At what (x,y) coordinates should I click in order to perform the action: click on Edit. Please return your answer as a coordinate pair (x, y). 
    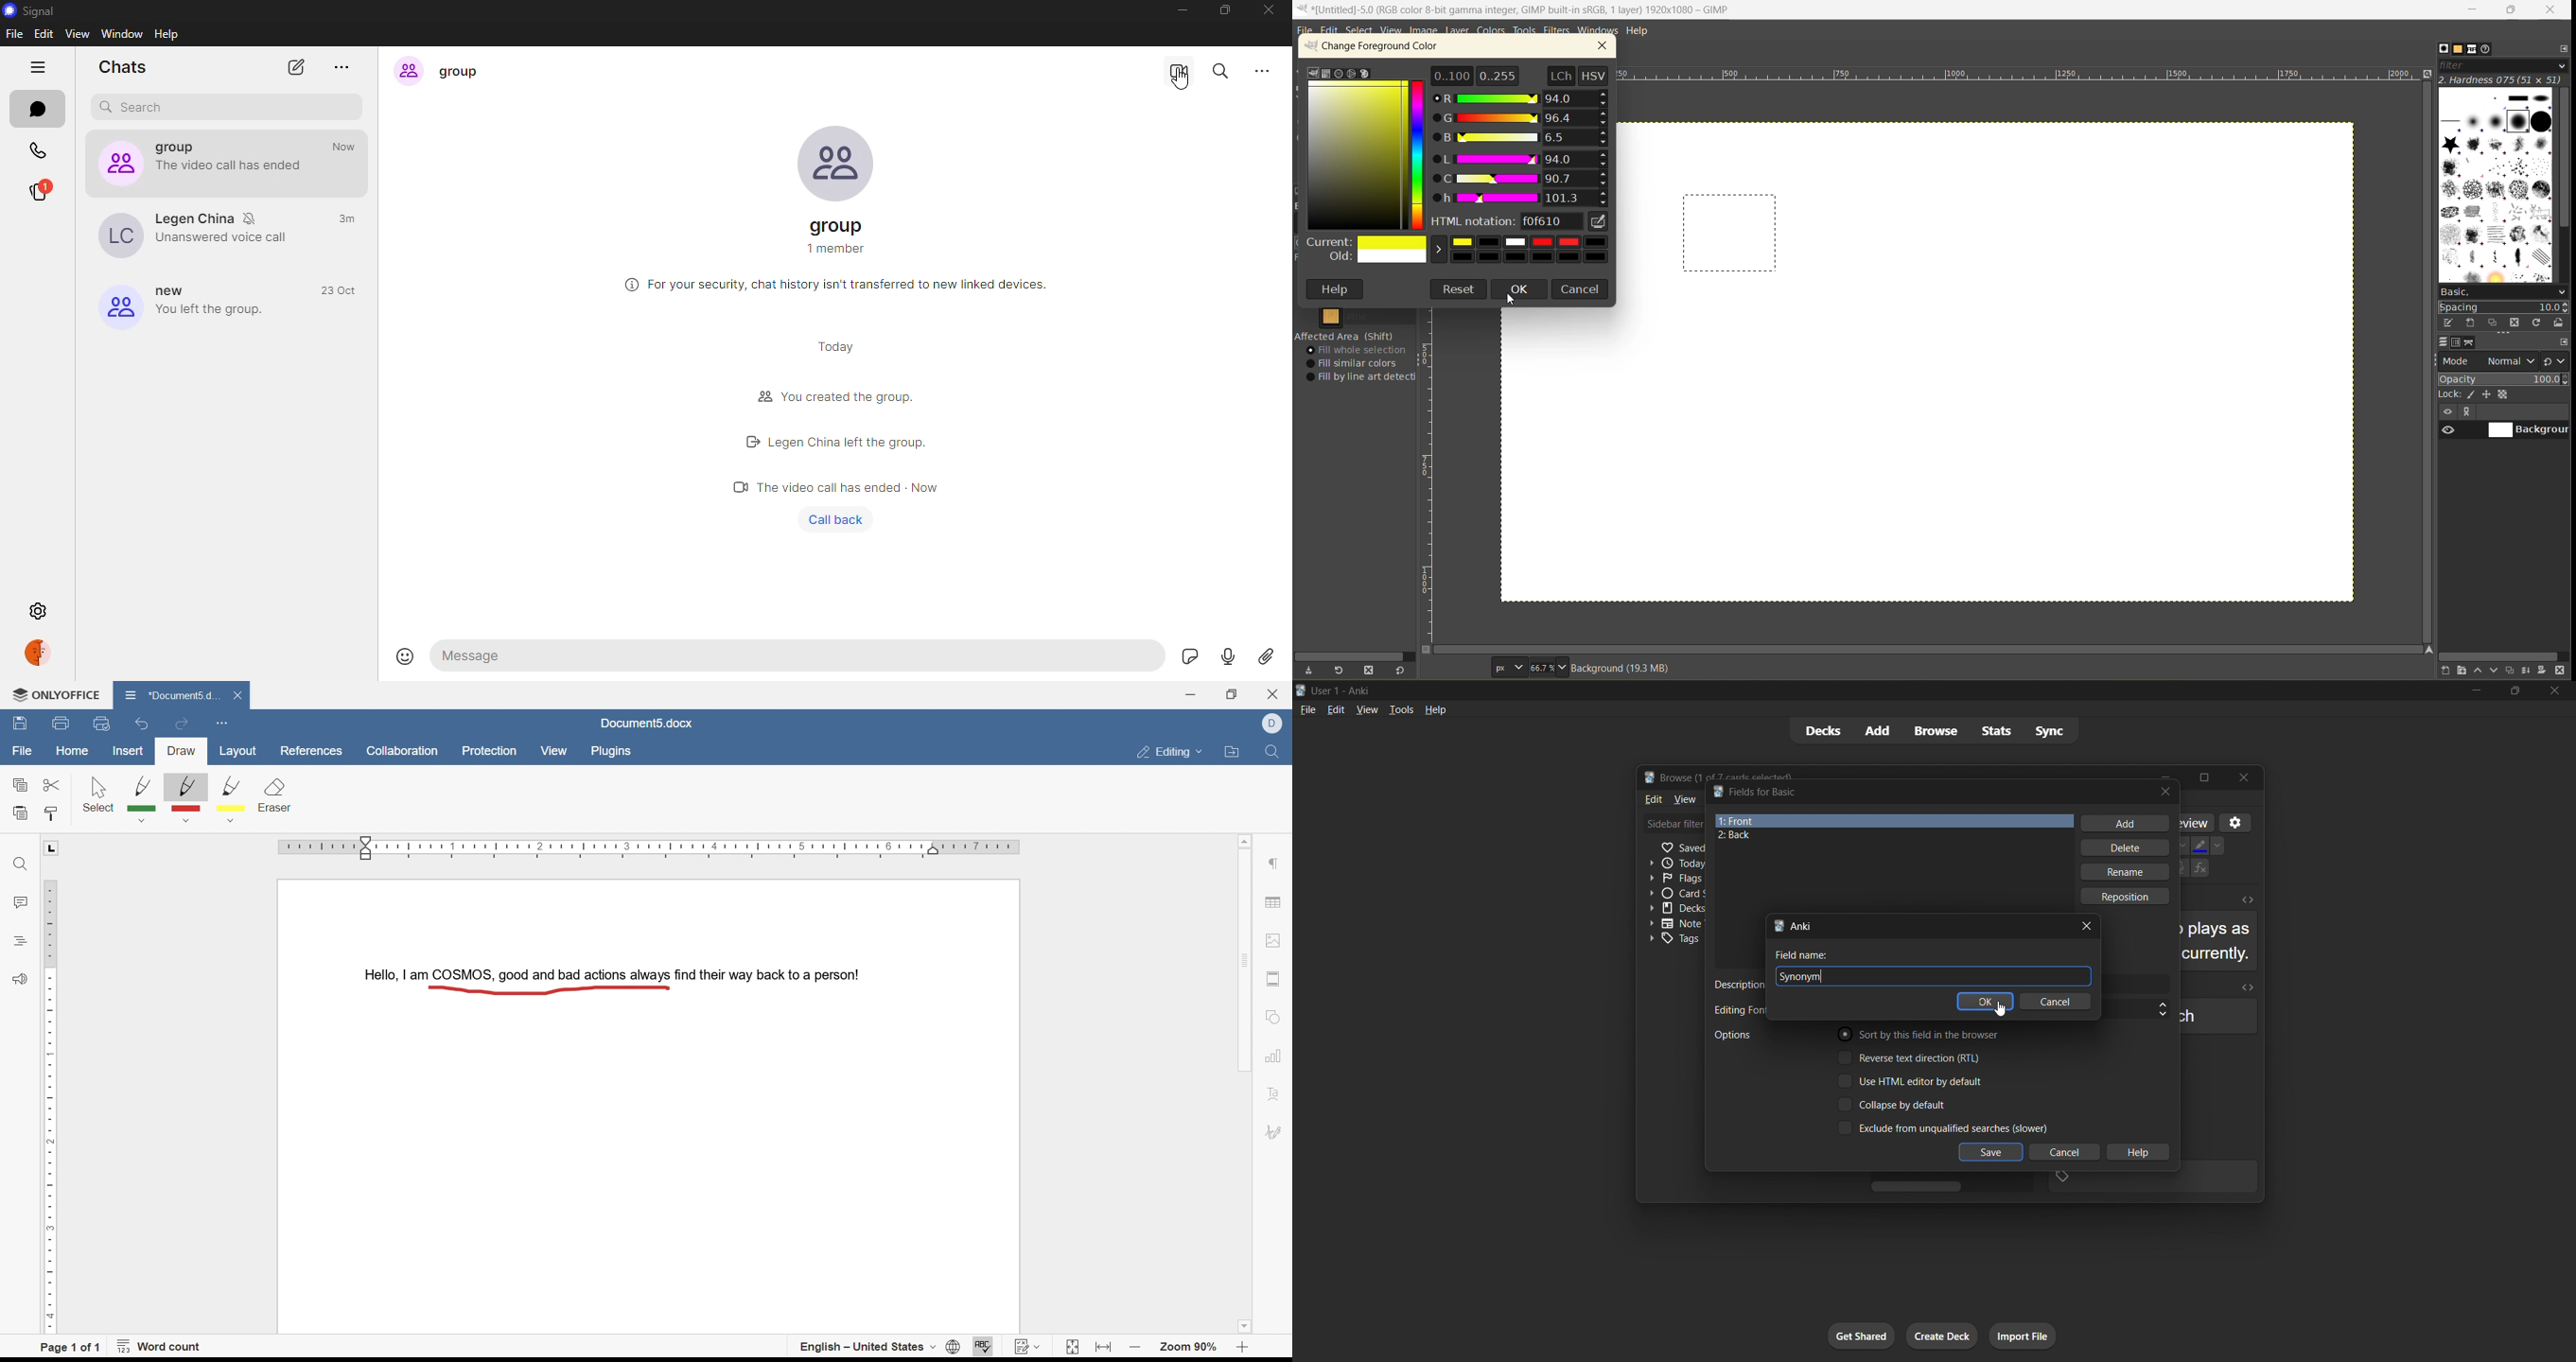
    Looking at the image, I should click on (1654, 800).